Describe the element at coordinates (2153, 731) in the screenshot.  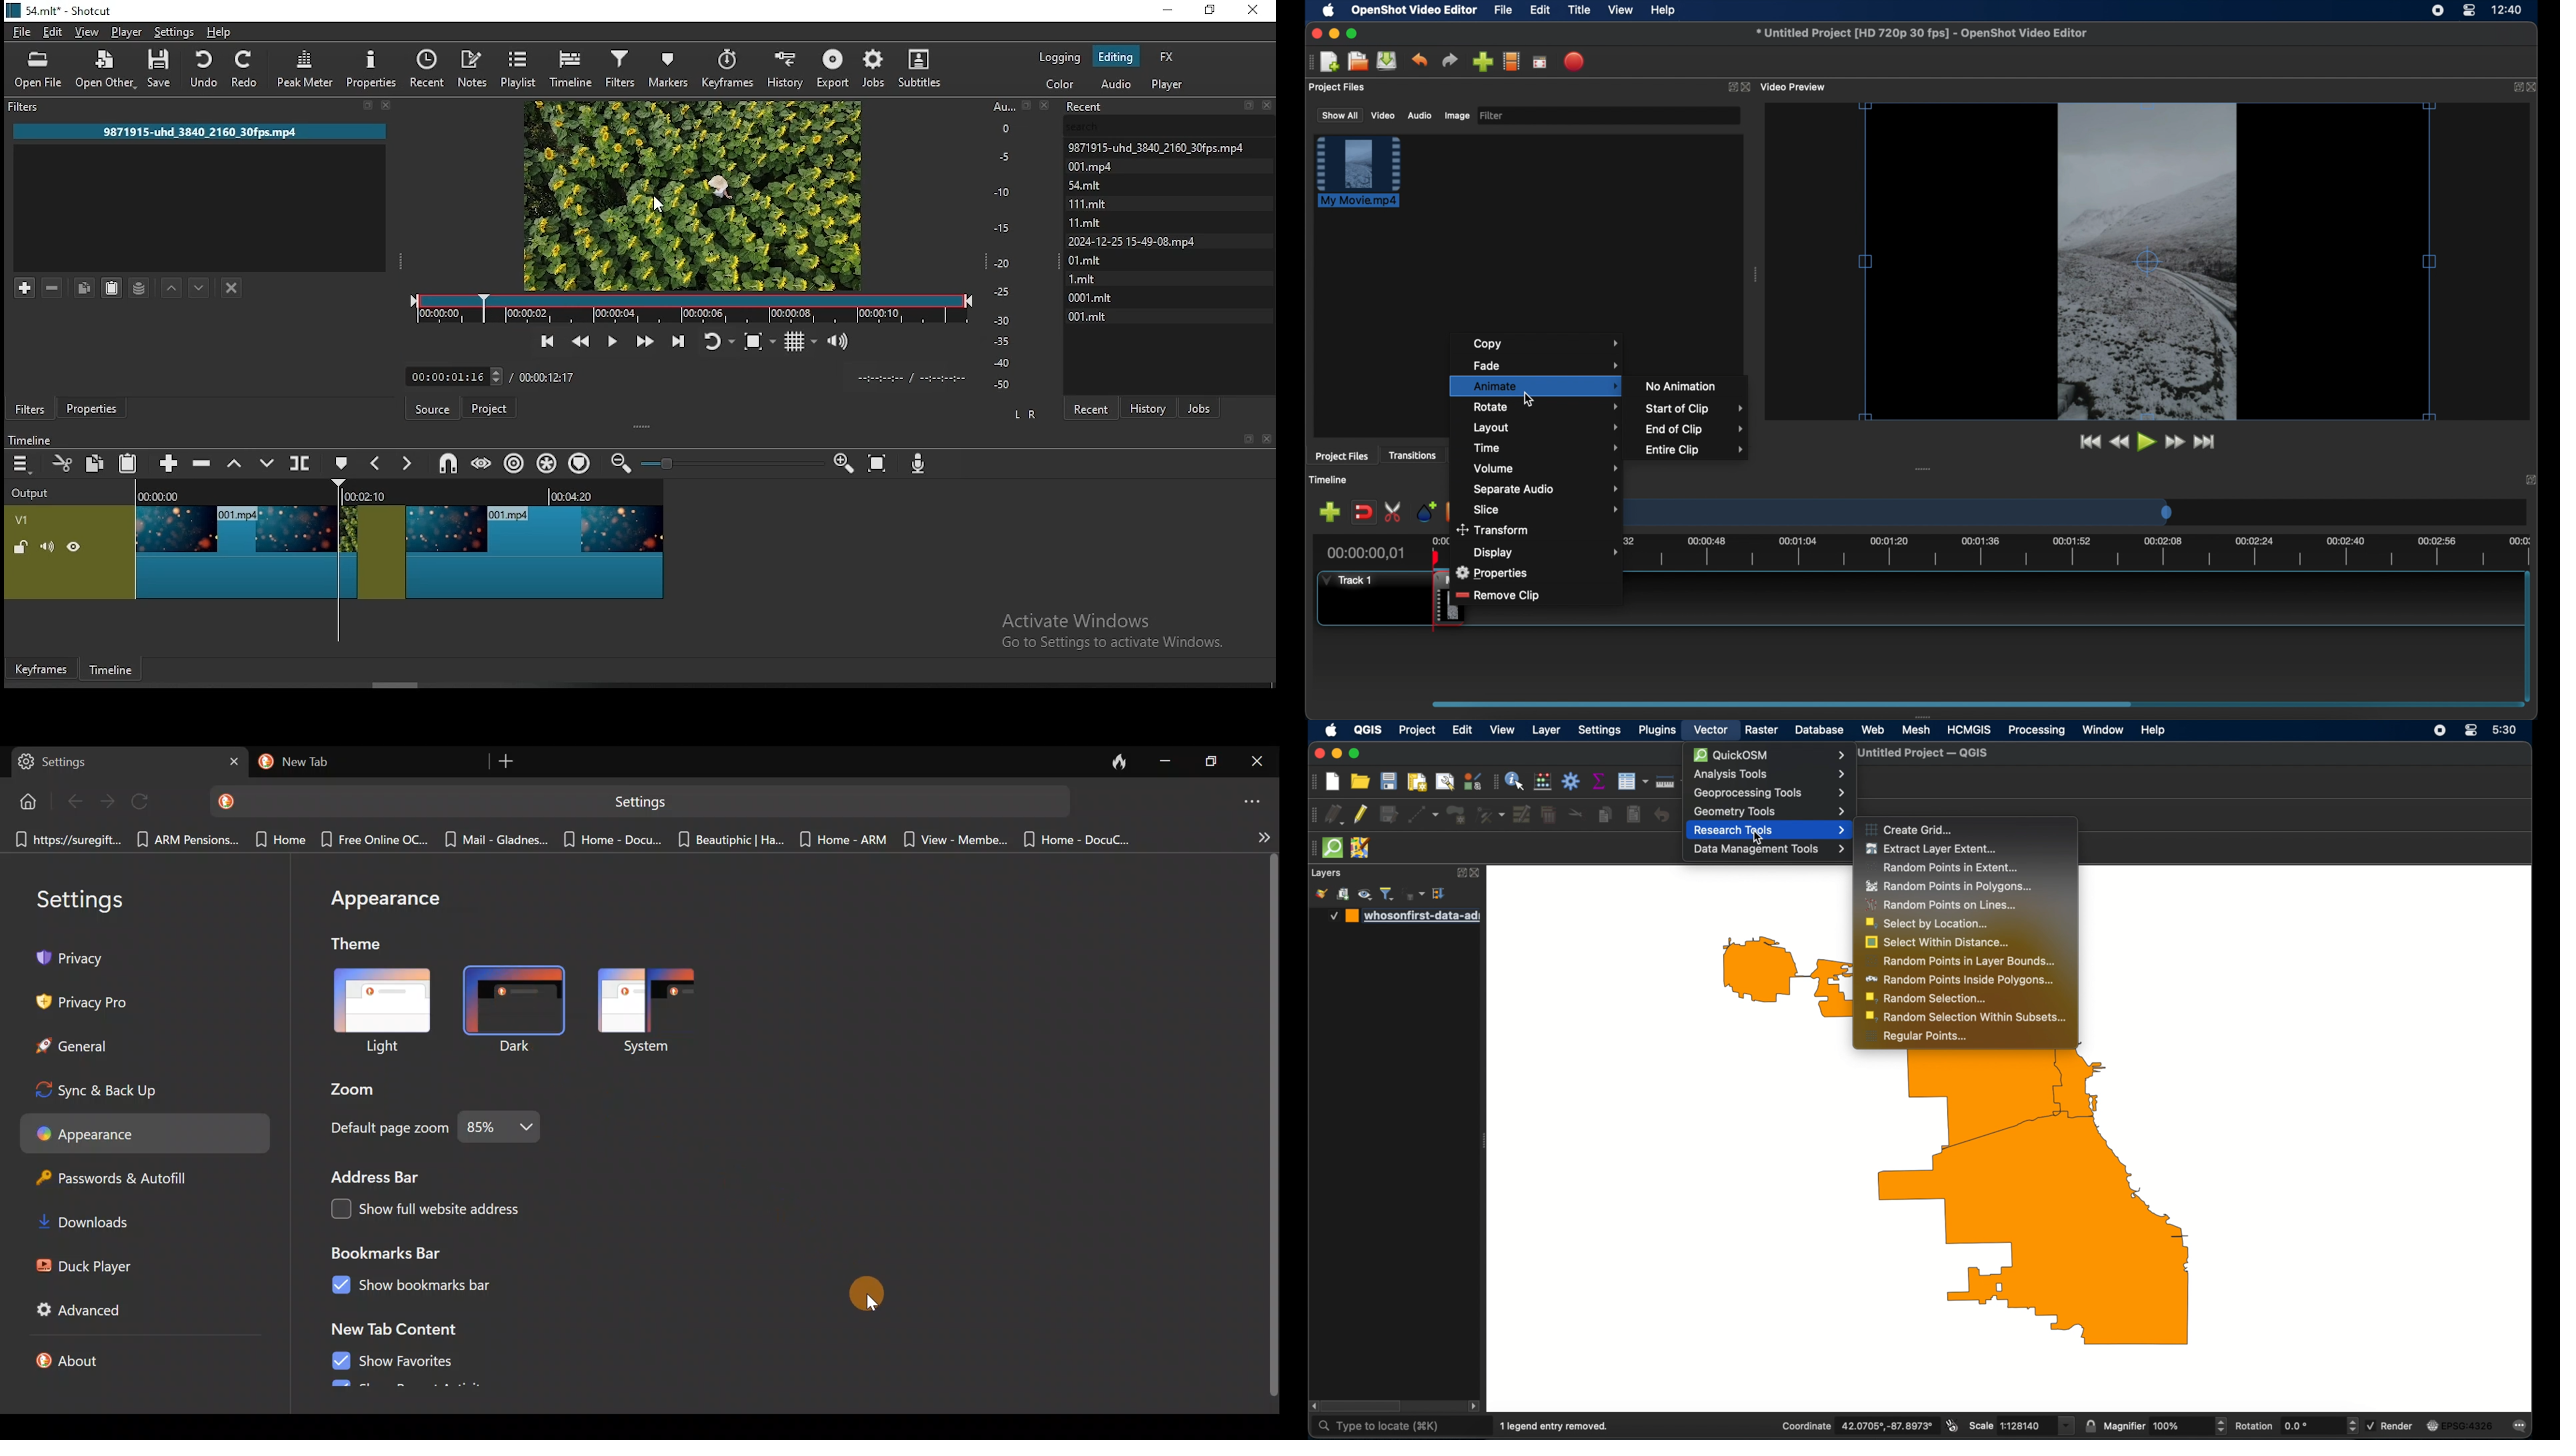
I see `help` at that location.